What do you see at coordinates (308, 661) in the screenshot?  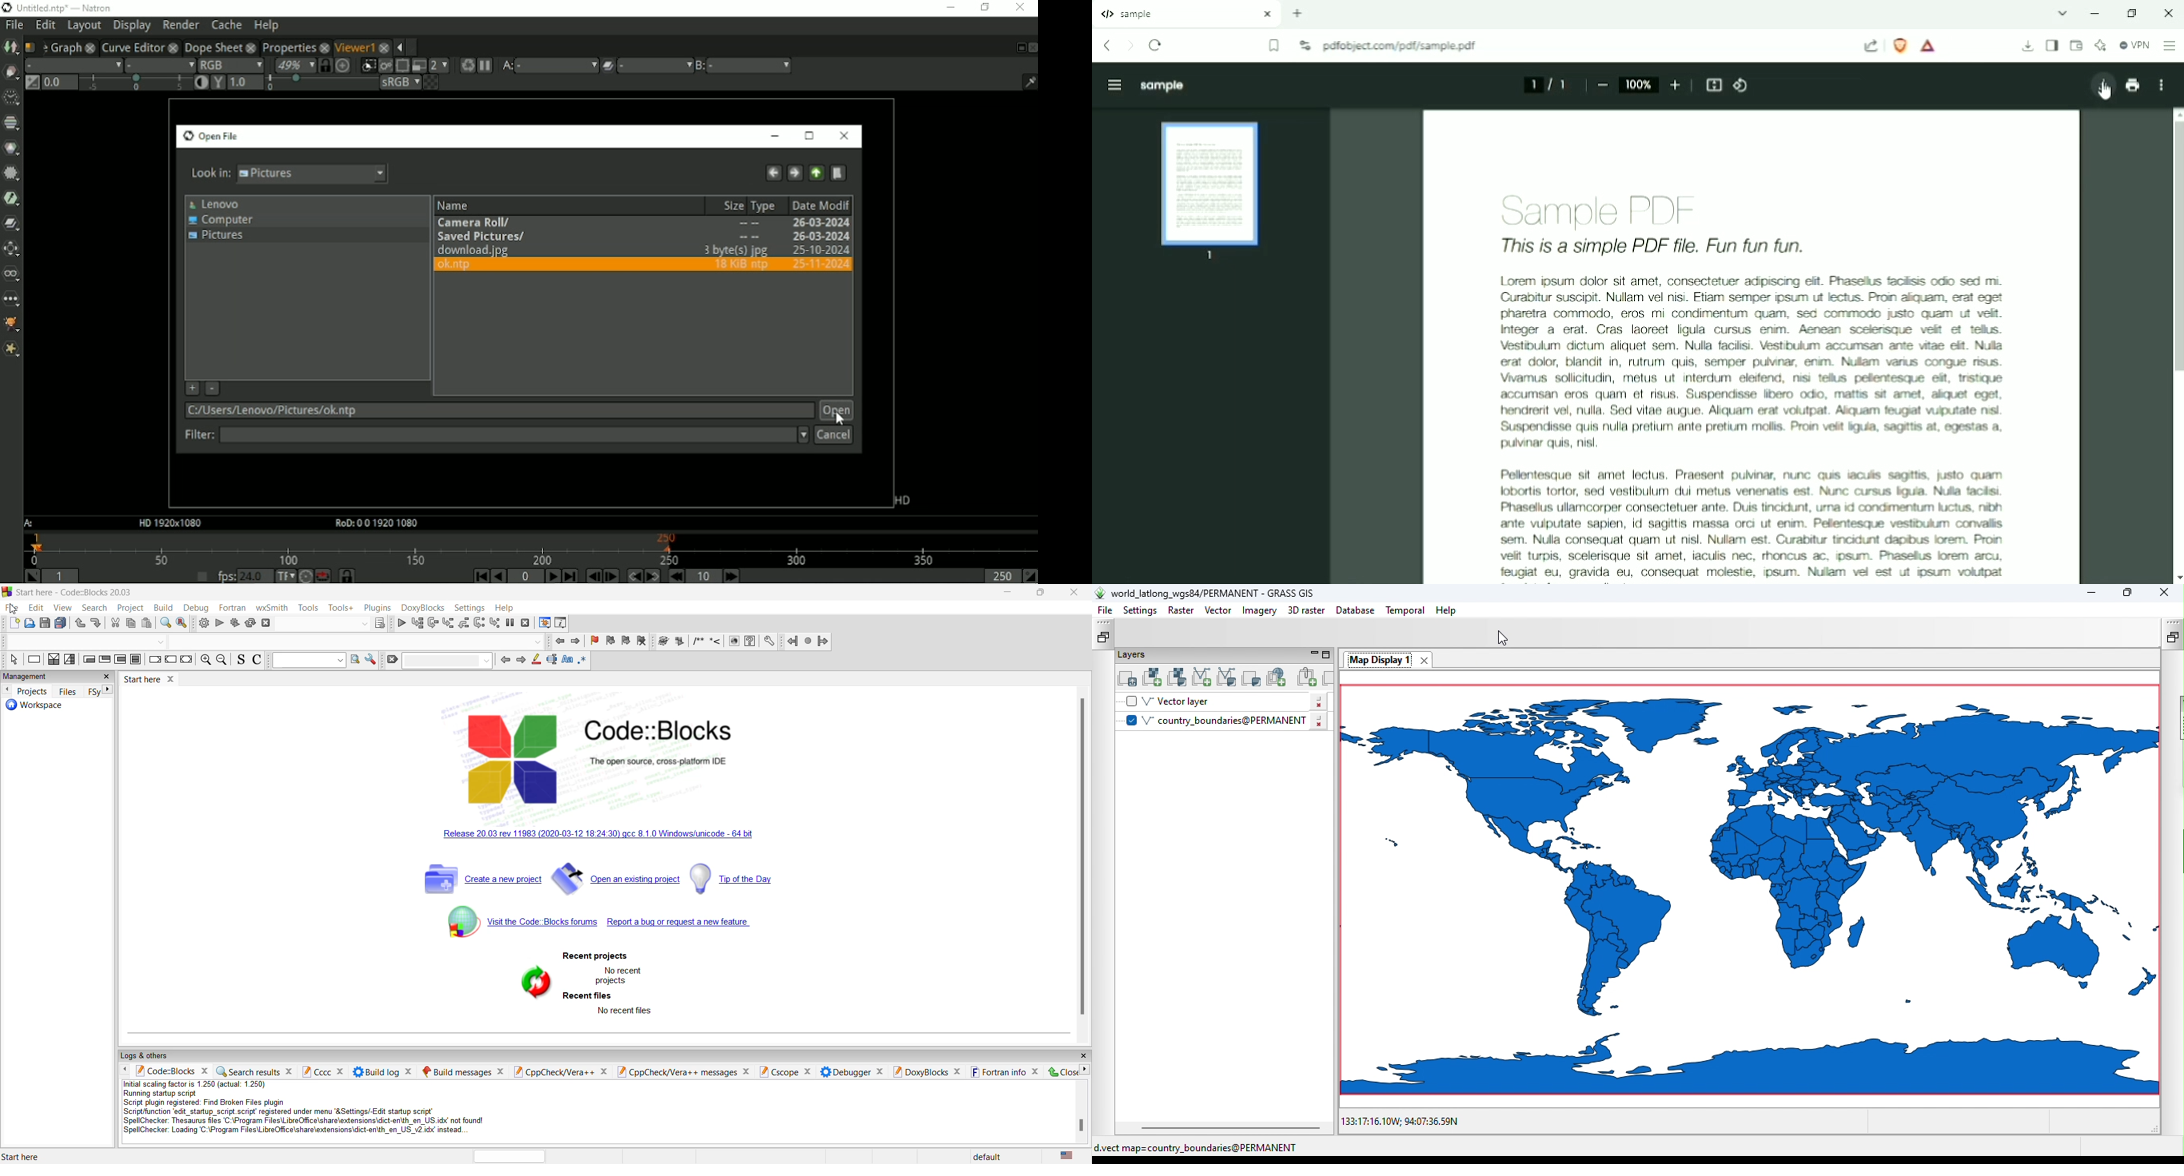 I see `dropdown button with textbox` at bounding box center [308, 661].